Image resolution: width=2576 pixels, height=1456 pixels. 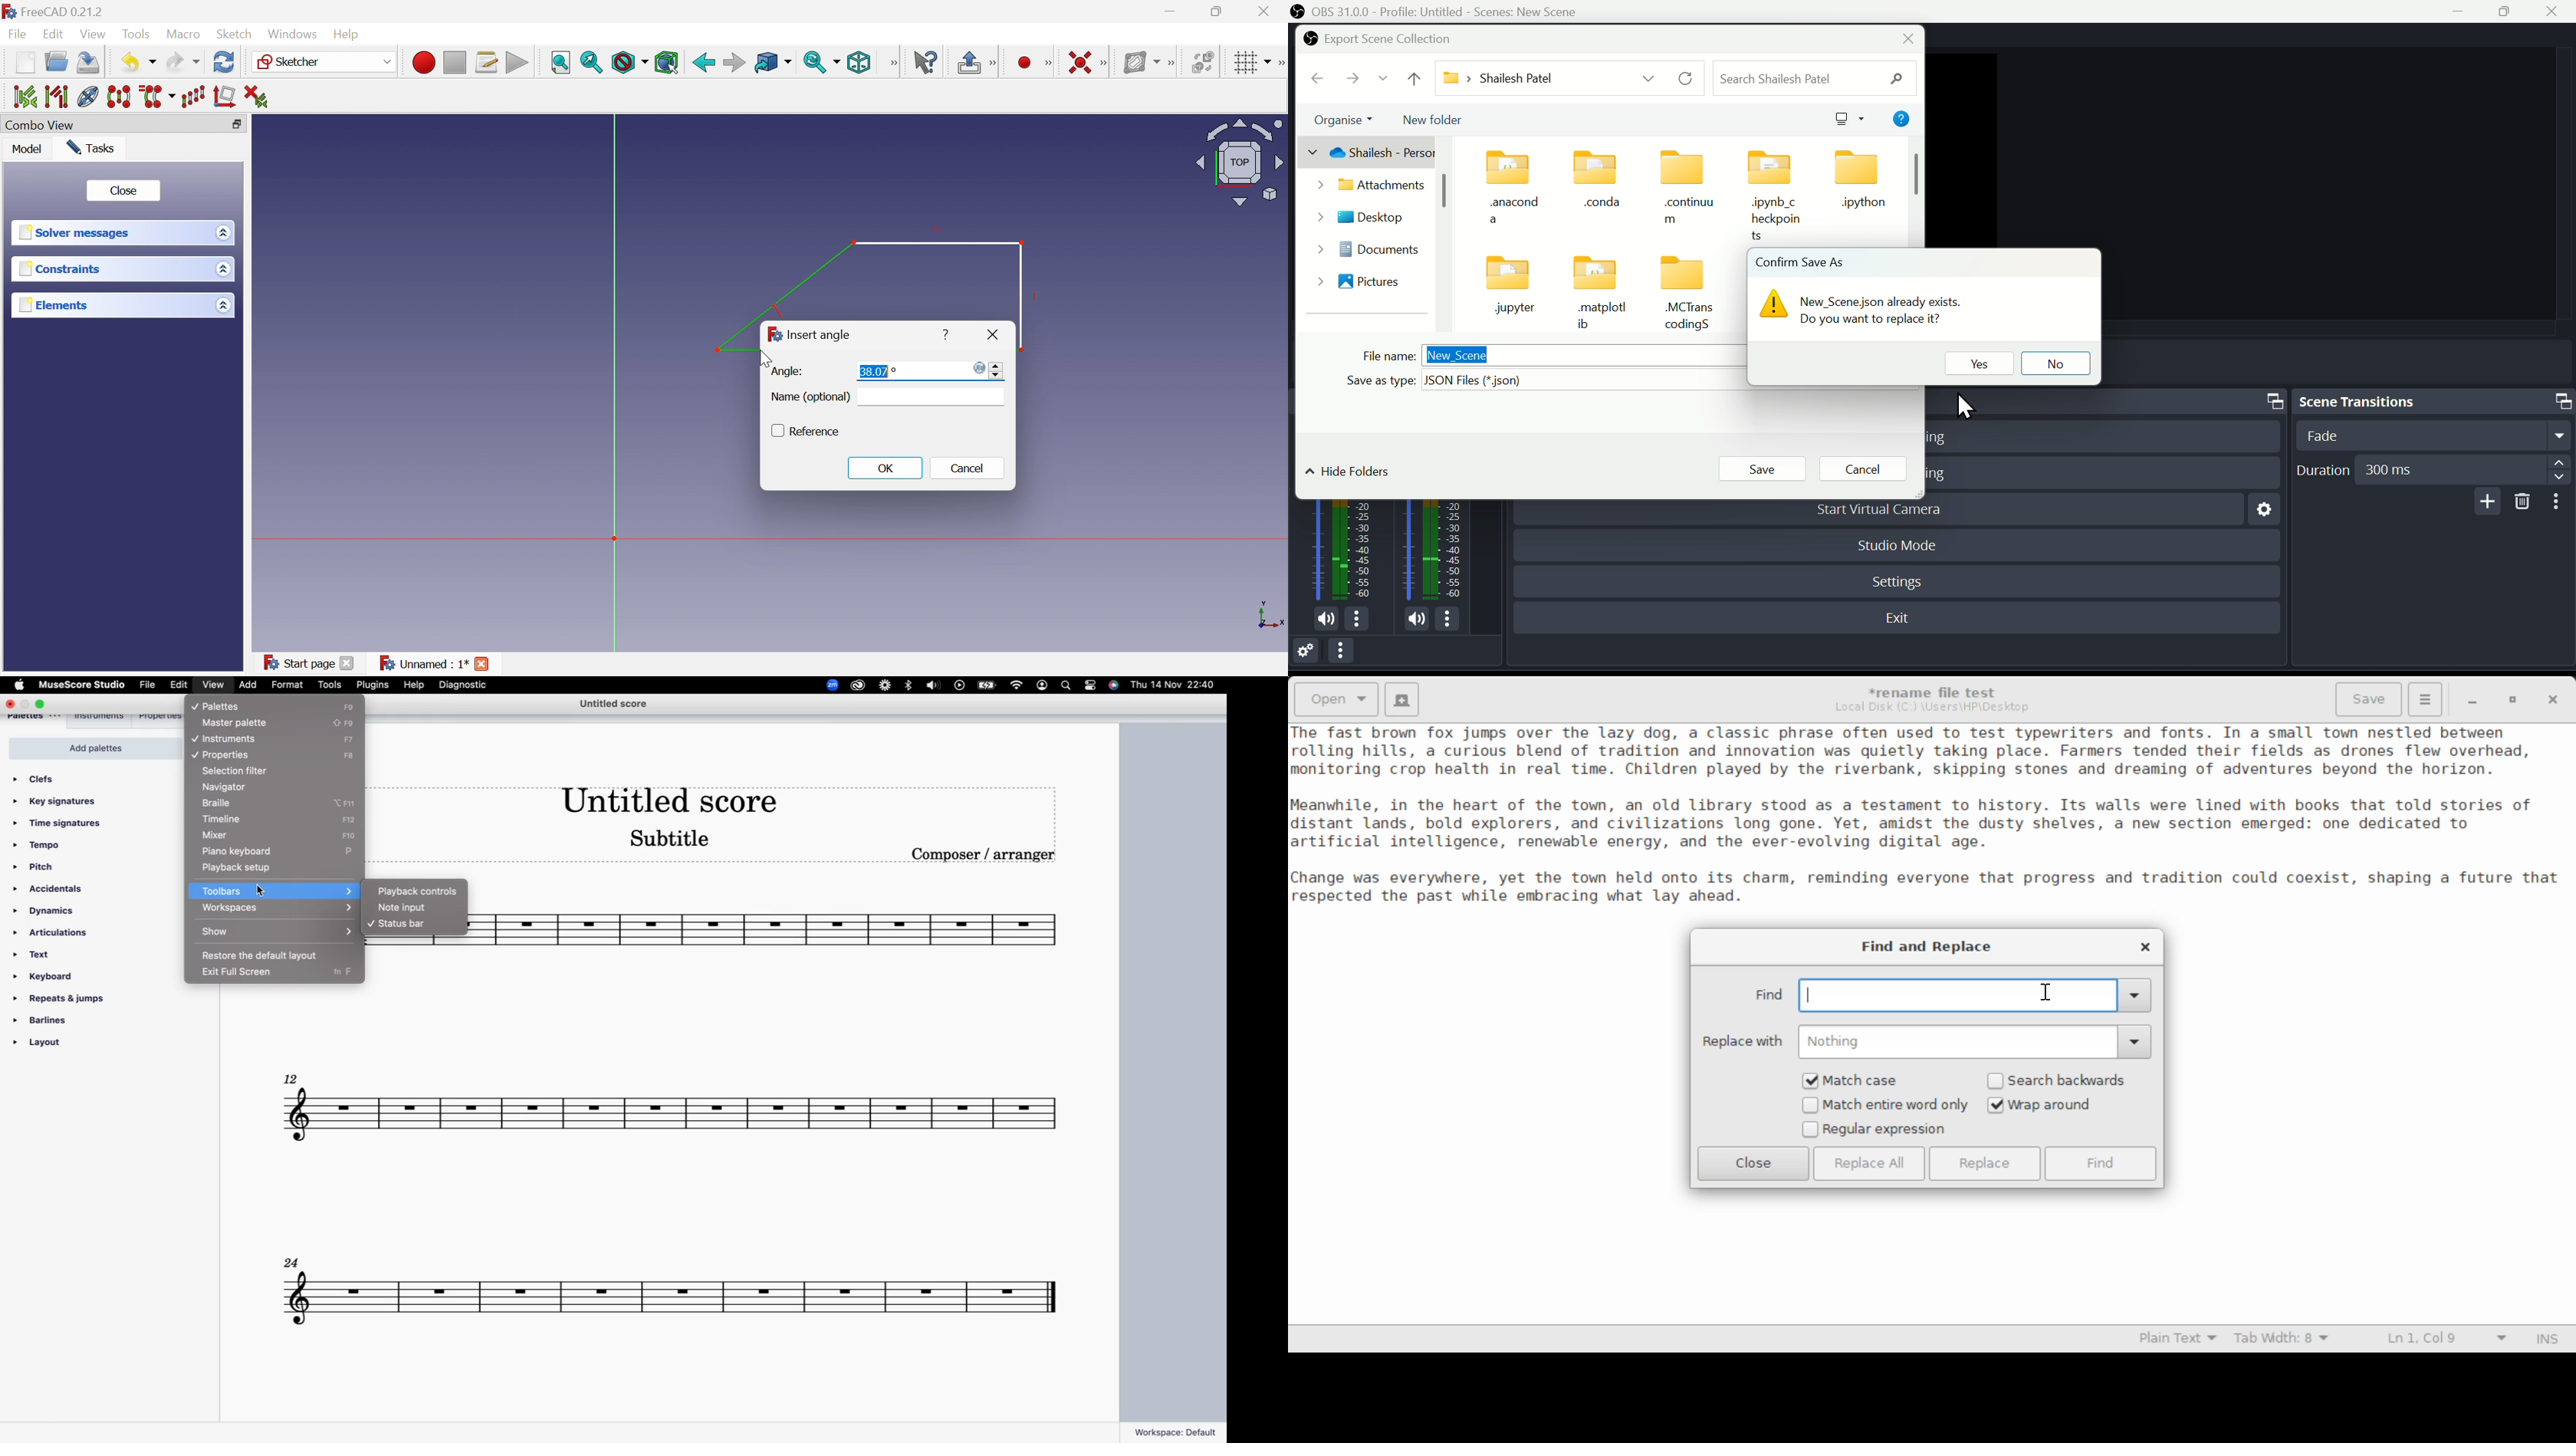 I want to click on play, so click(x=960, y=686).